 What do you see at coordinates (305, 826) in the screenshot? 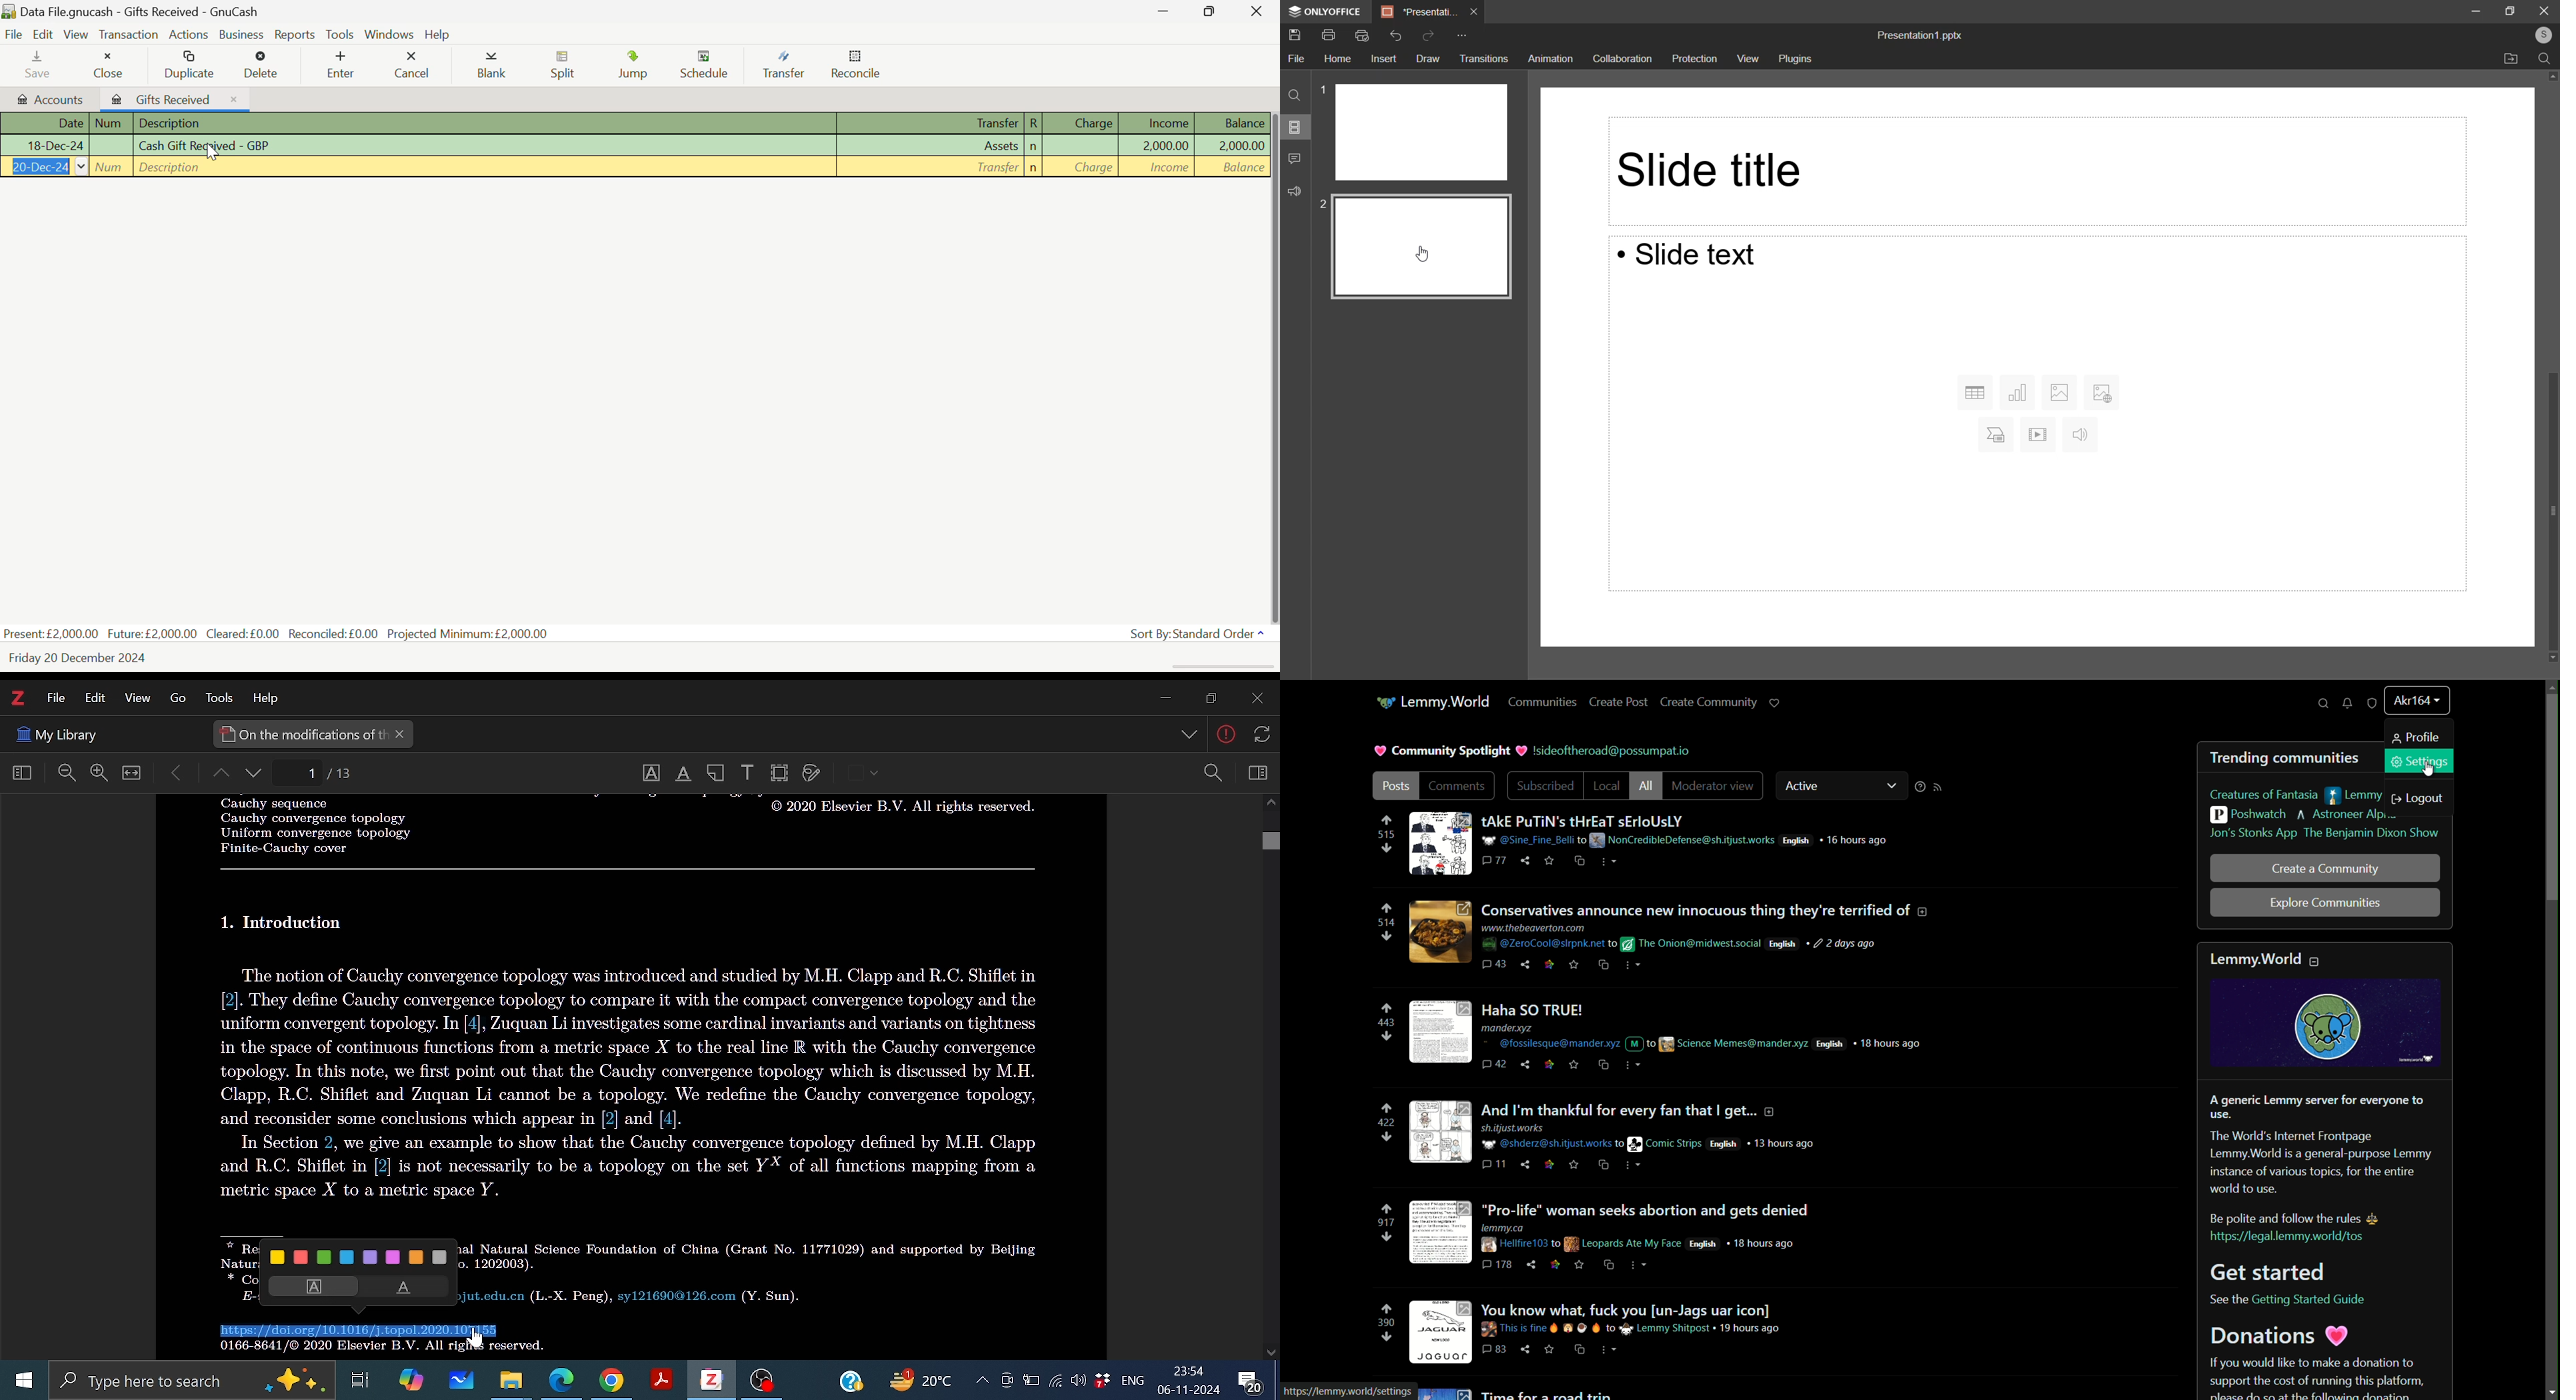
I see `` at bounding box center [305, 826].